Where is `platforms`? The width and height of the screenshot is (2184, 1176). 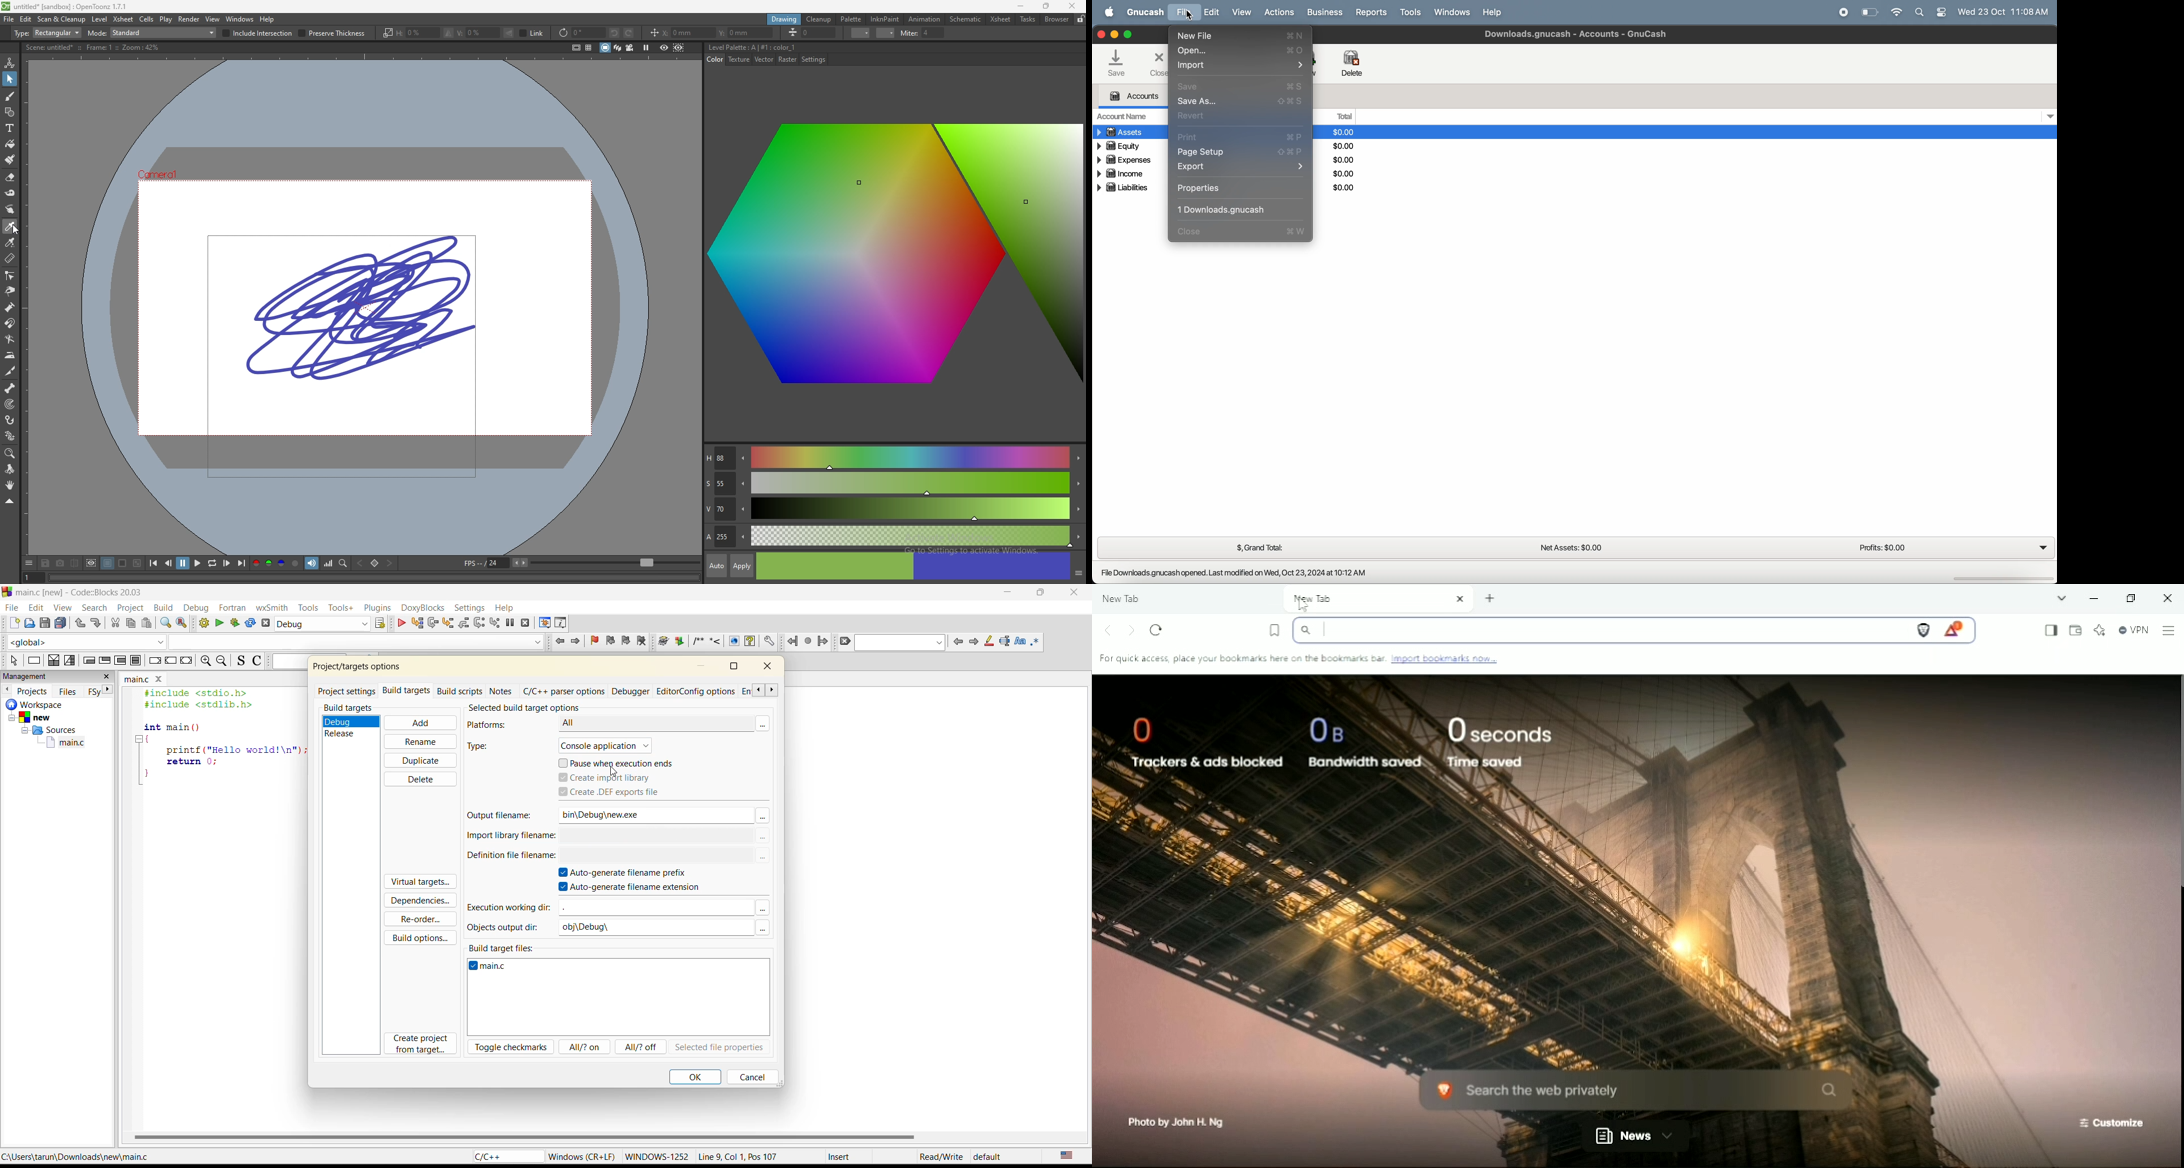
platforms is located at coordinates (493, 726).